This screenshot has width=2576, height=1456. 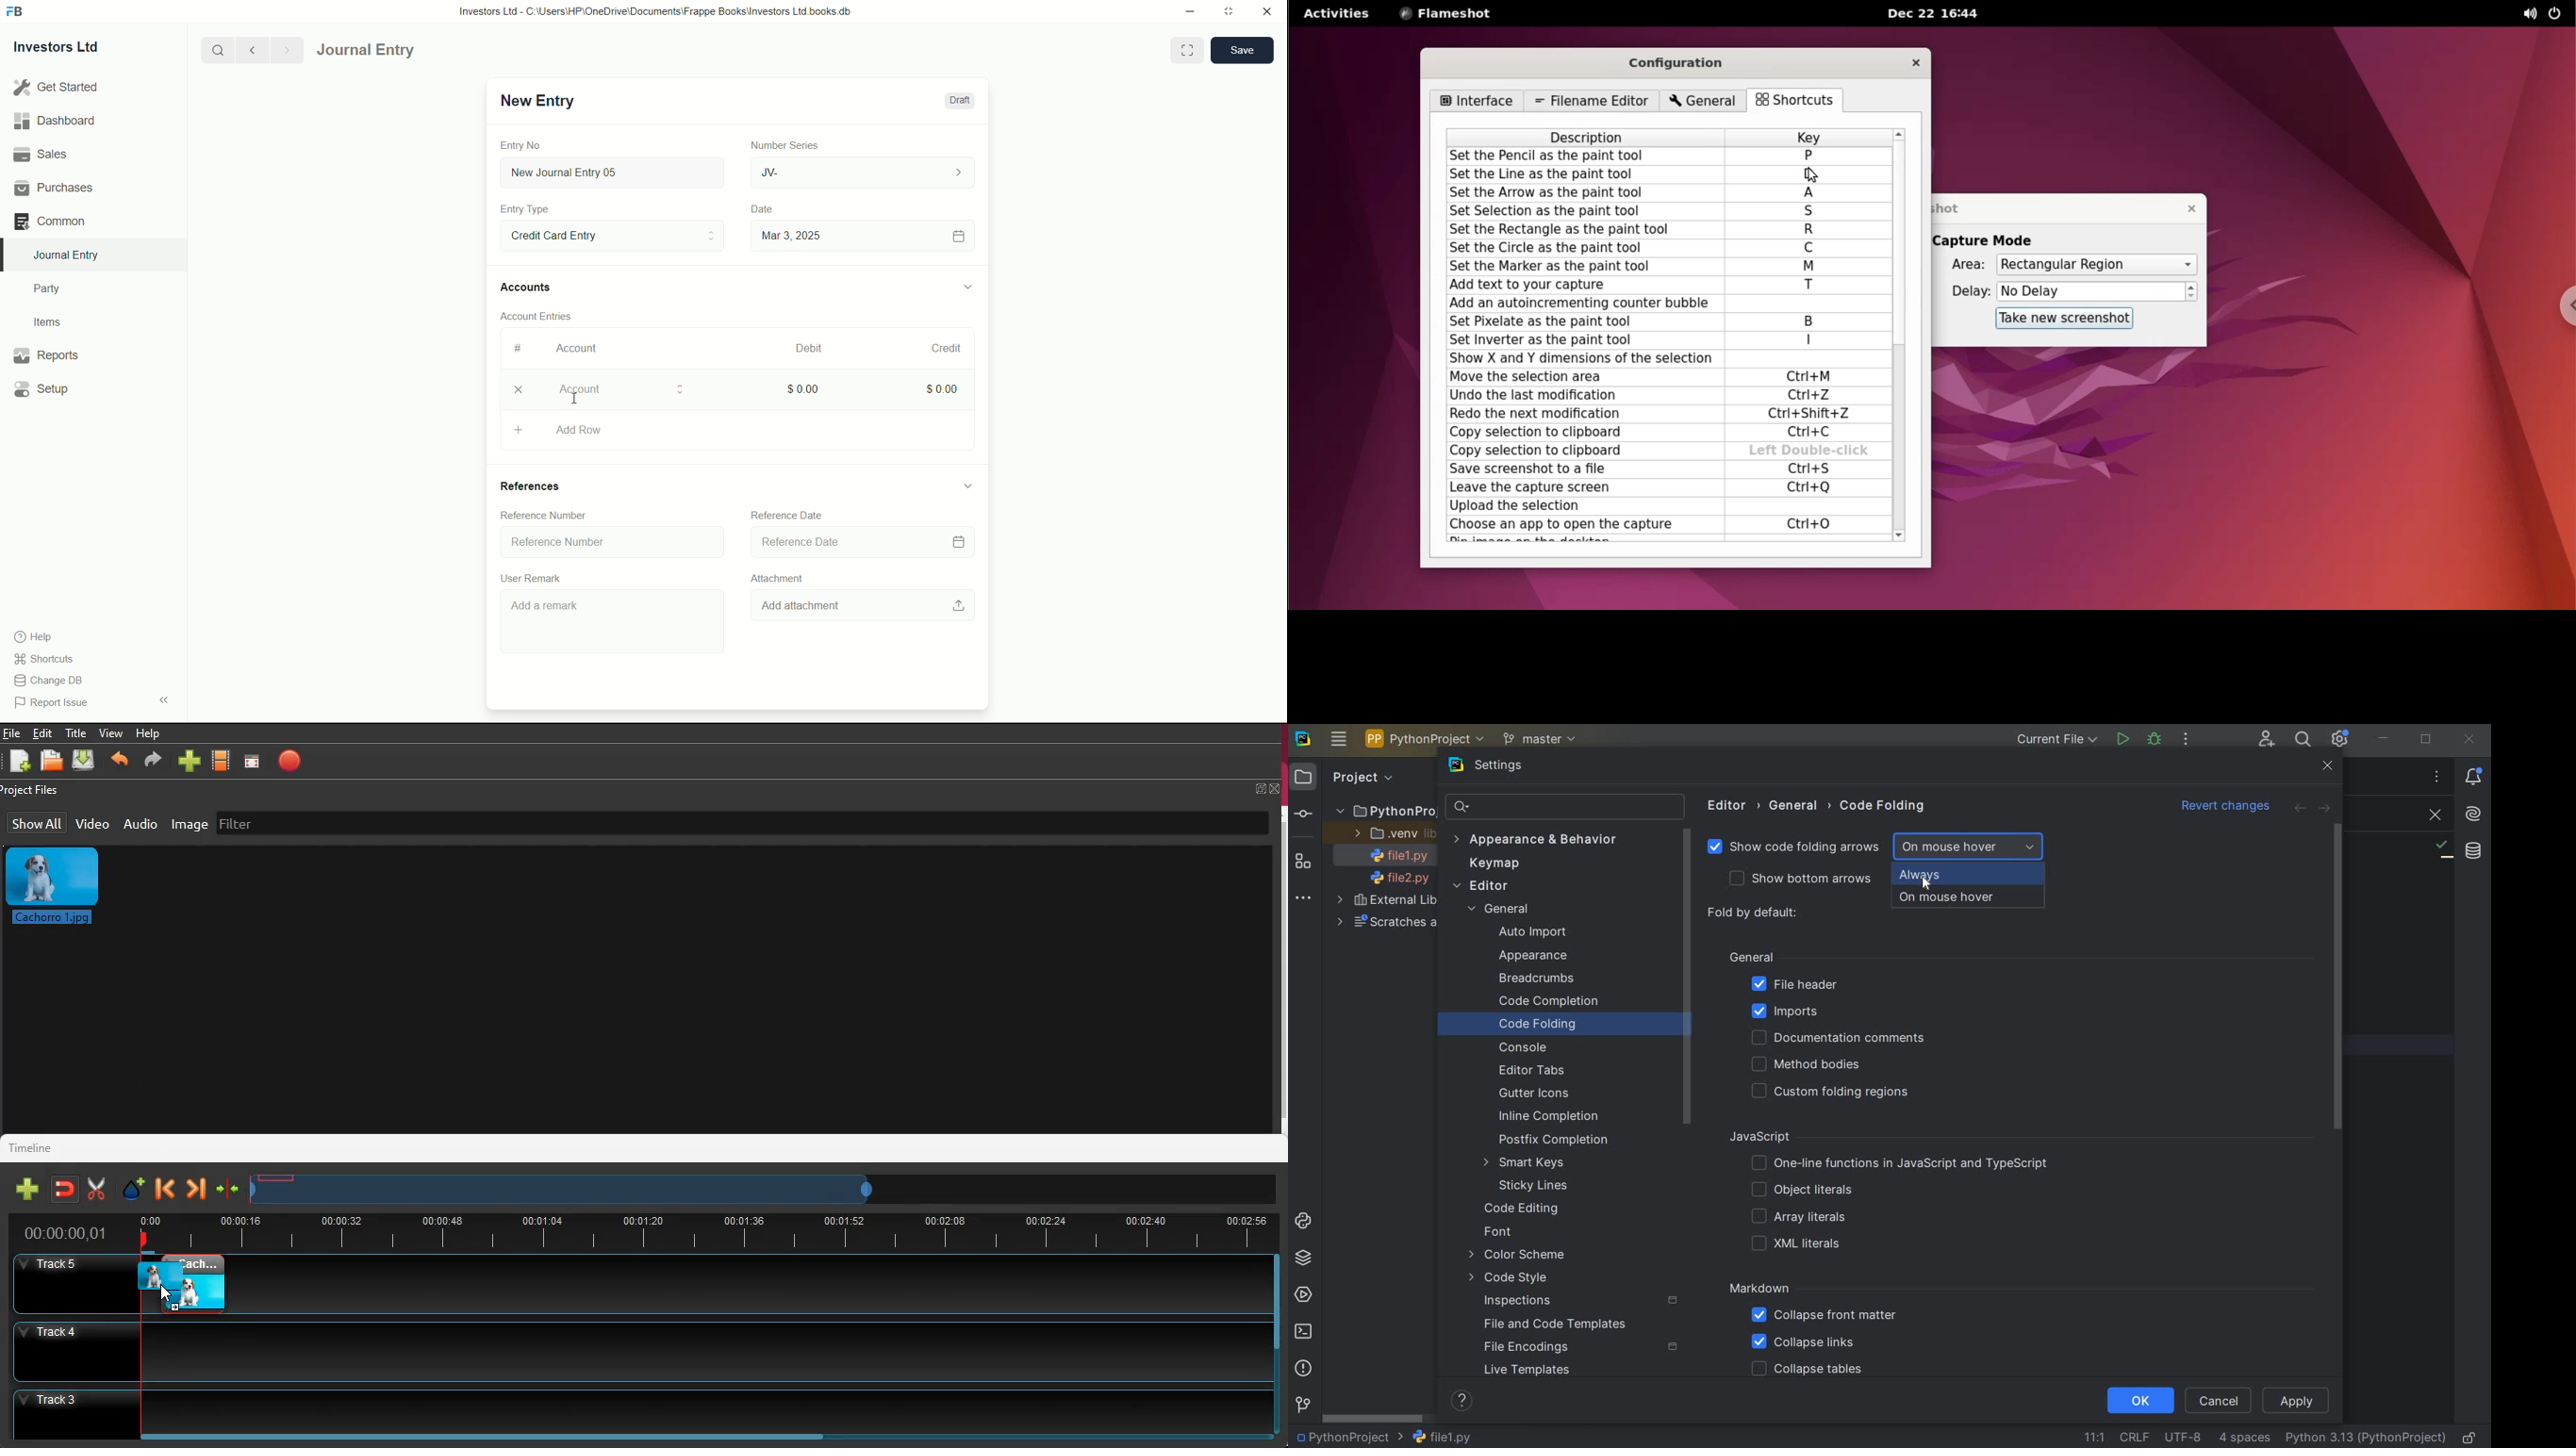 What do you see at coordinates (1243, 50) in the screenshot?
I see `save` at bounding box center [1243, 50].